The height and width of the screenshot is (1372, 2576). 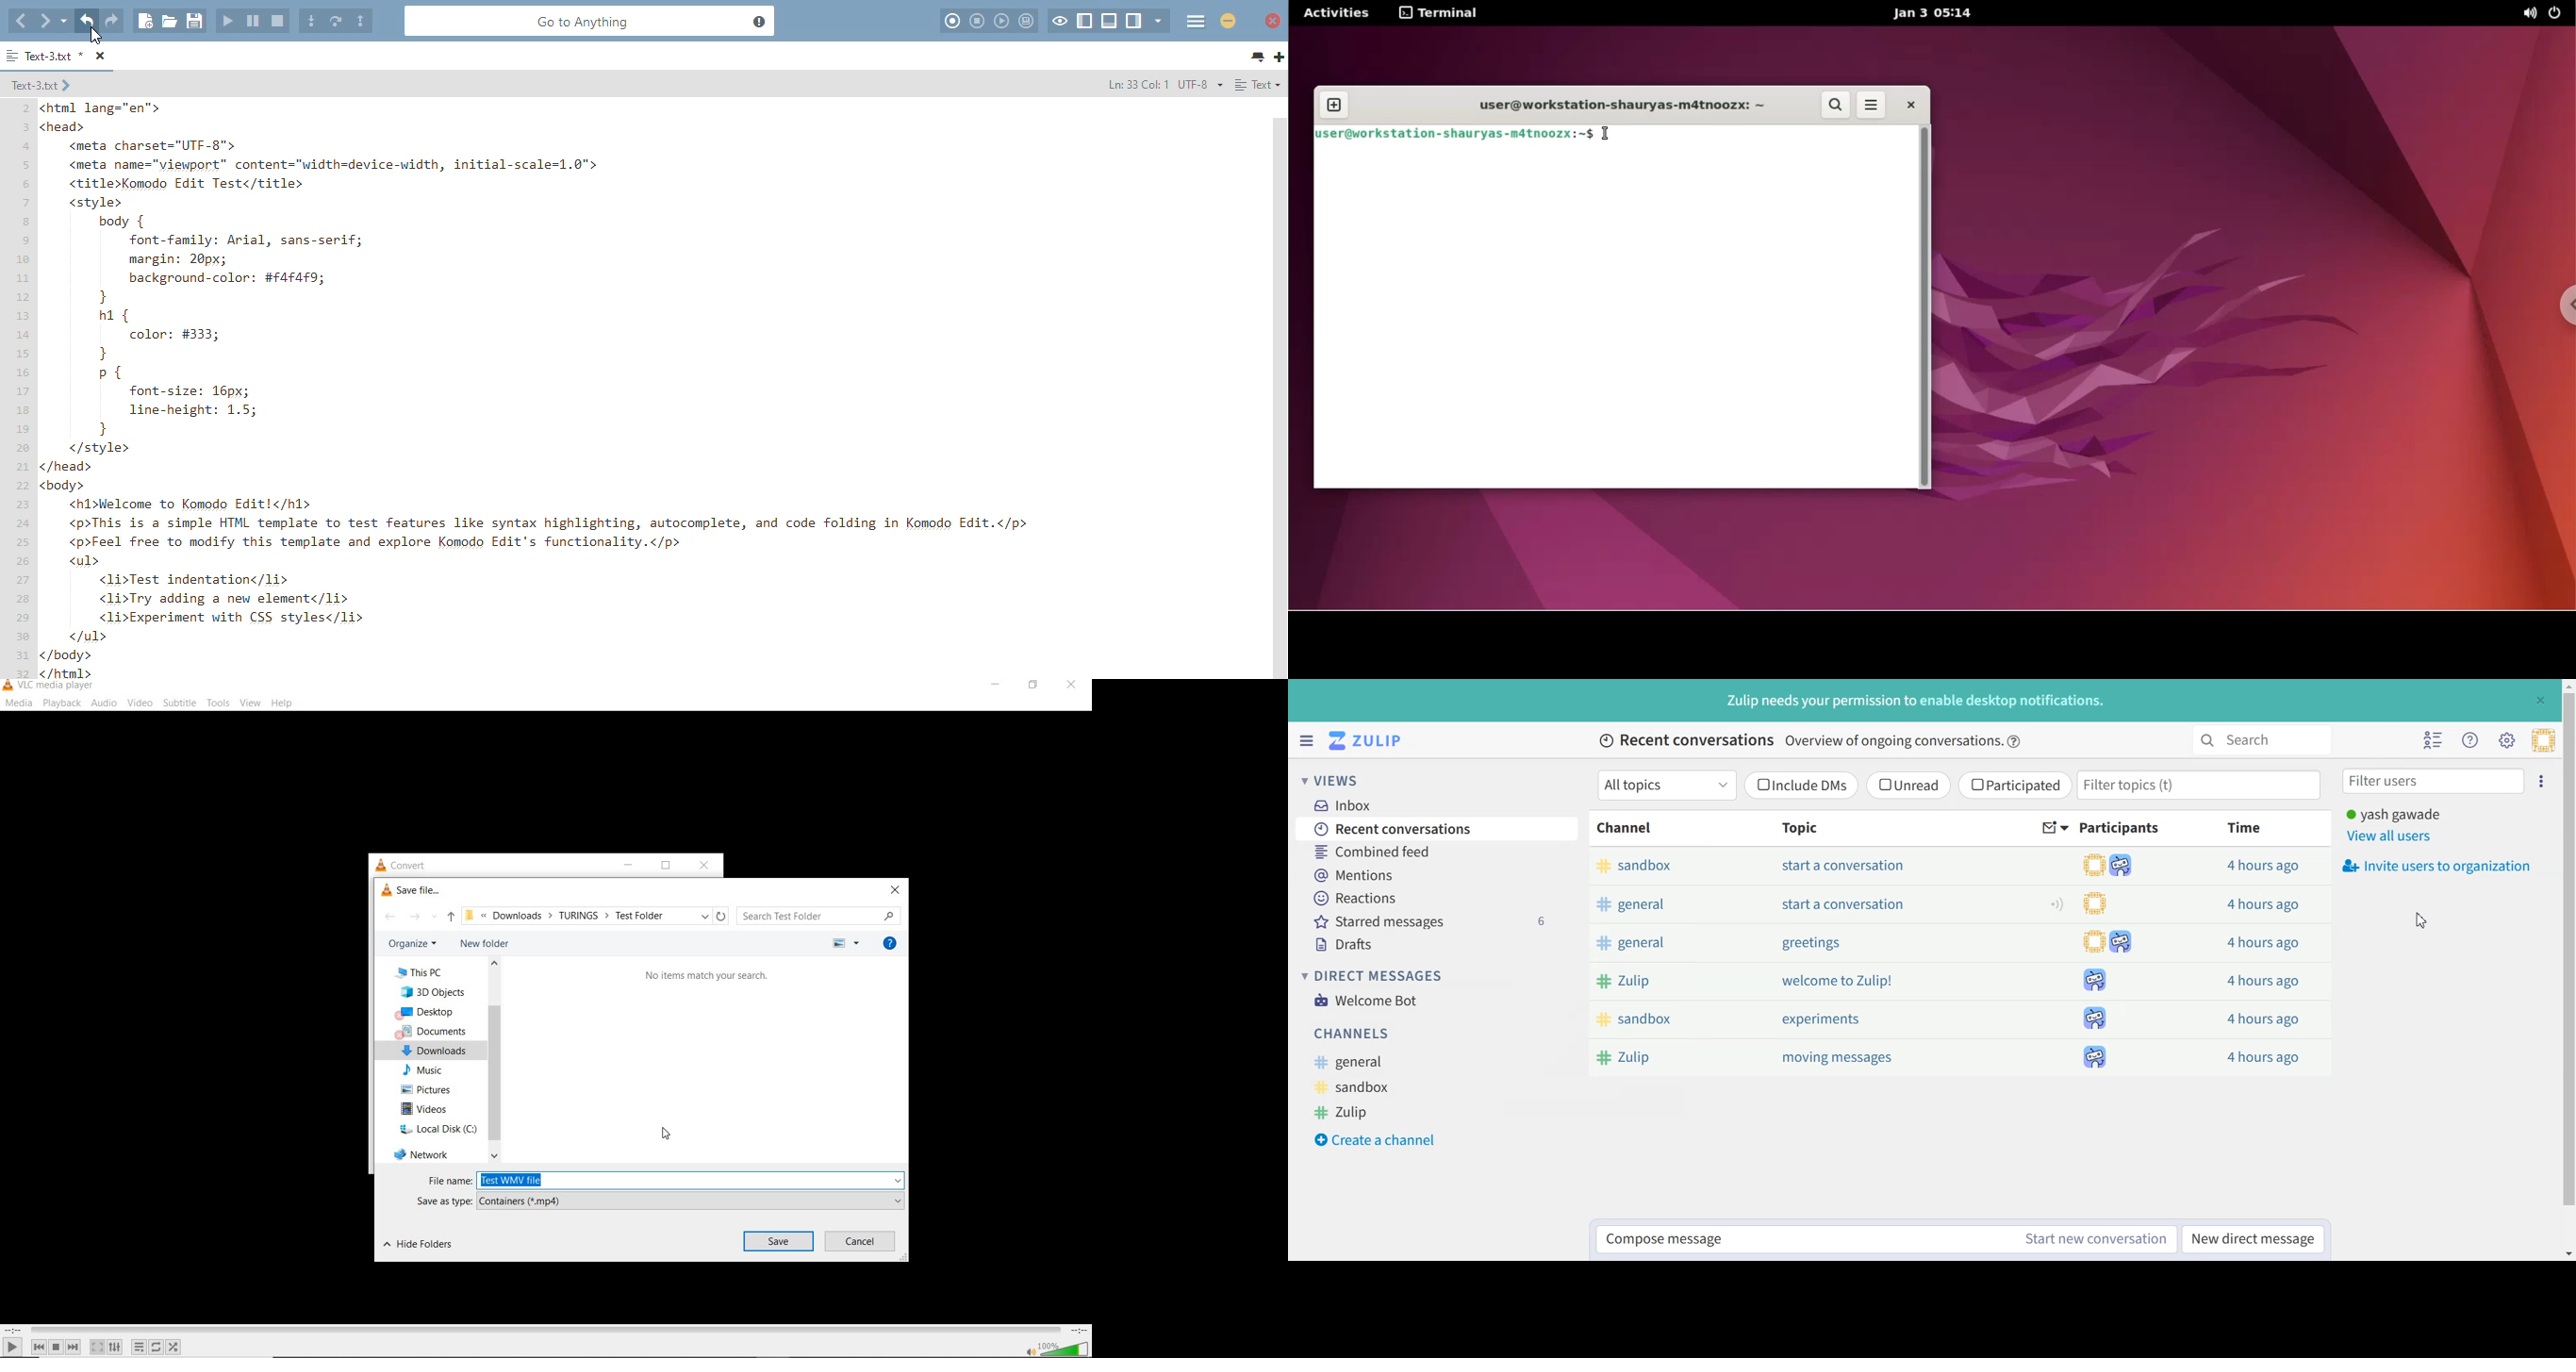 I want to click on organize, so click(x=415, y=943).